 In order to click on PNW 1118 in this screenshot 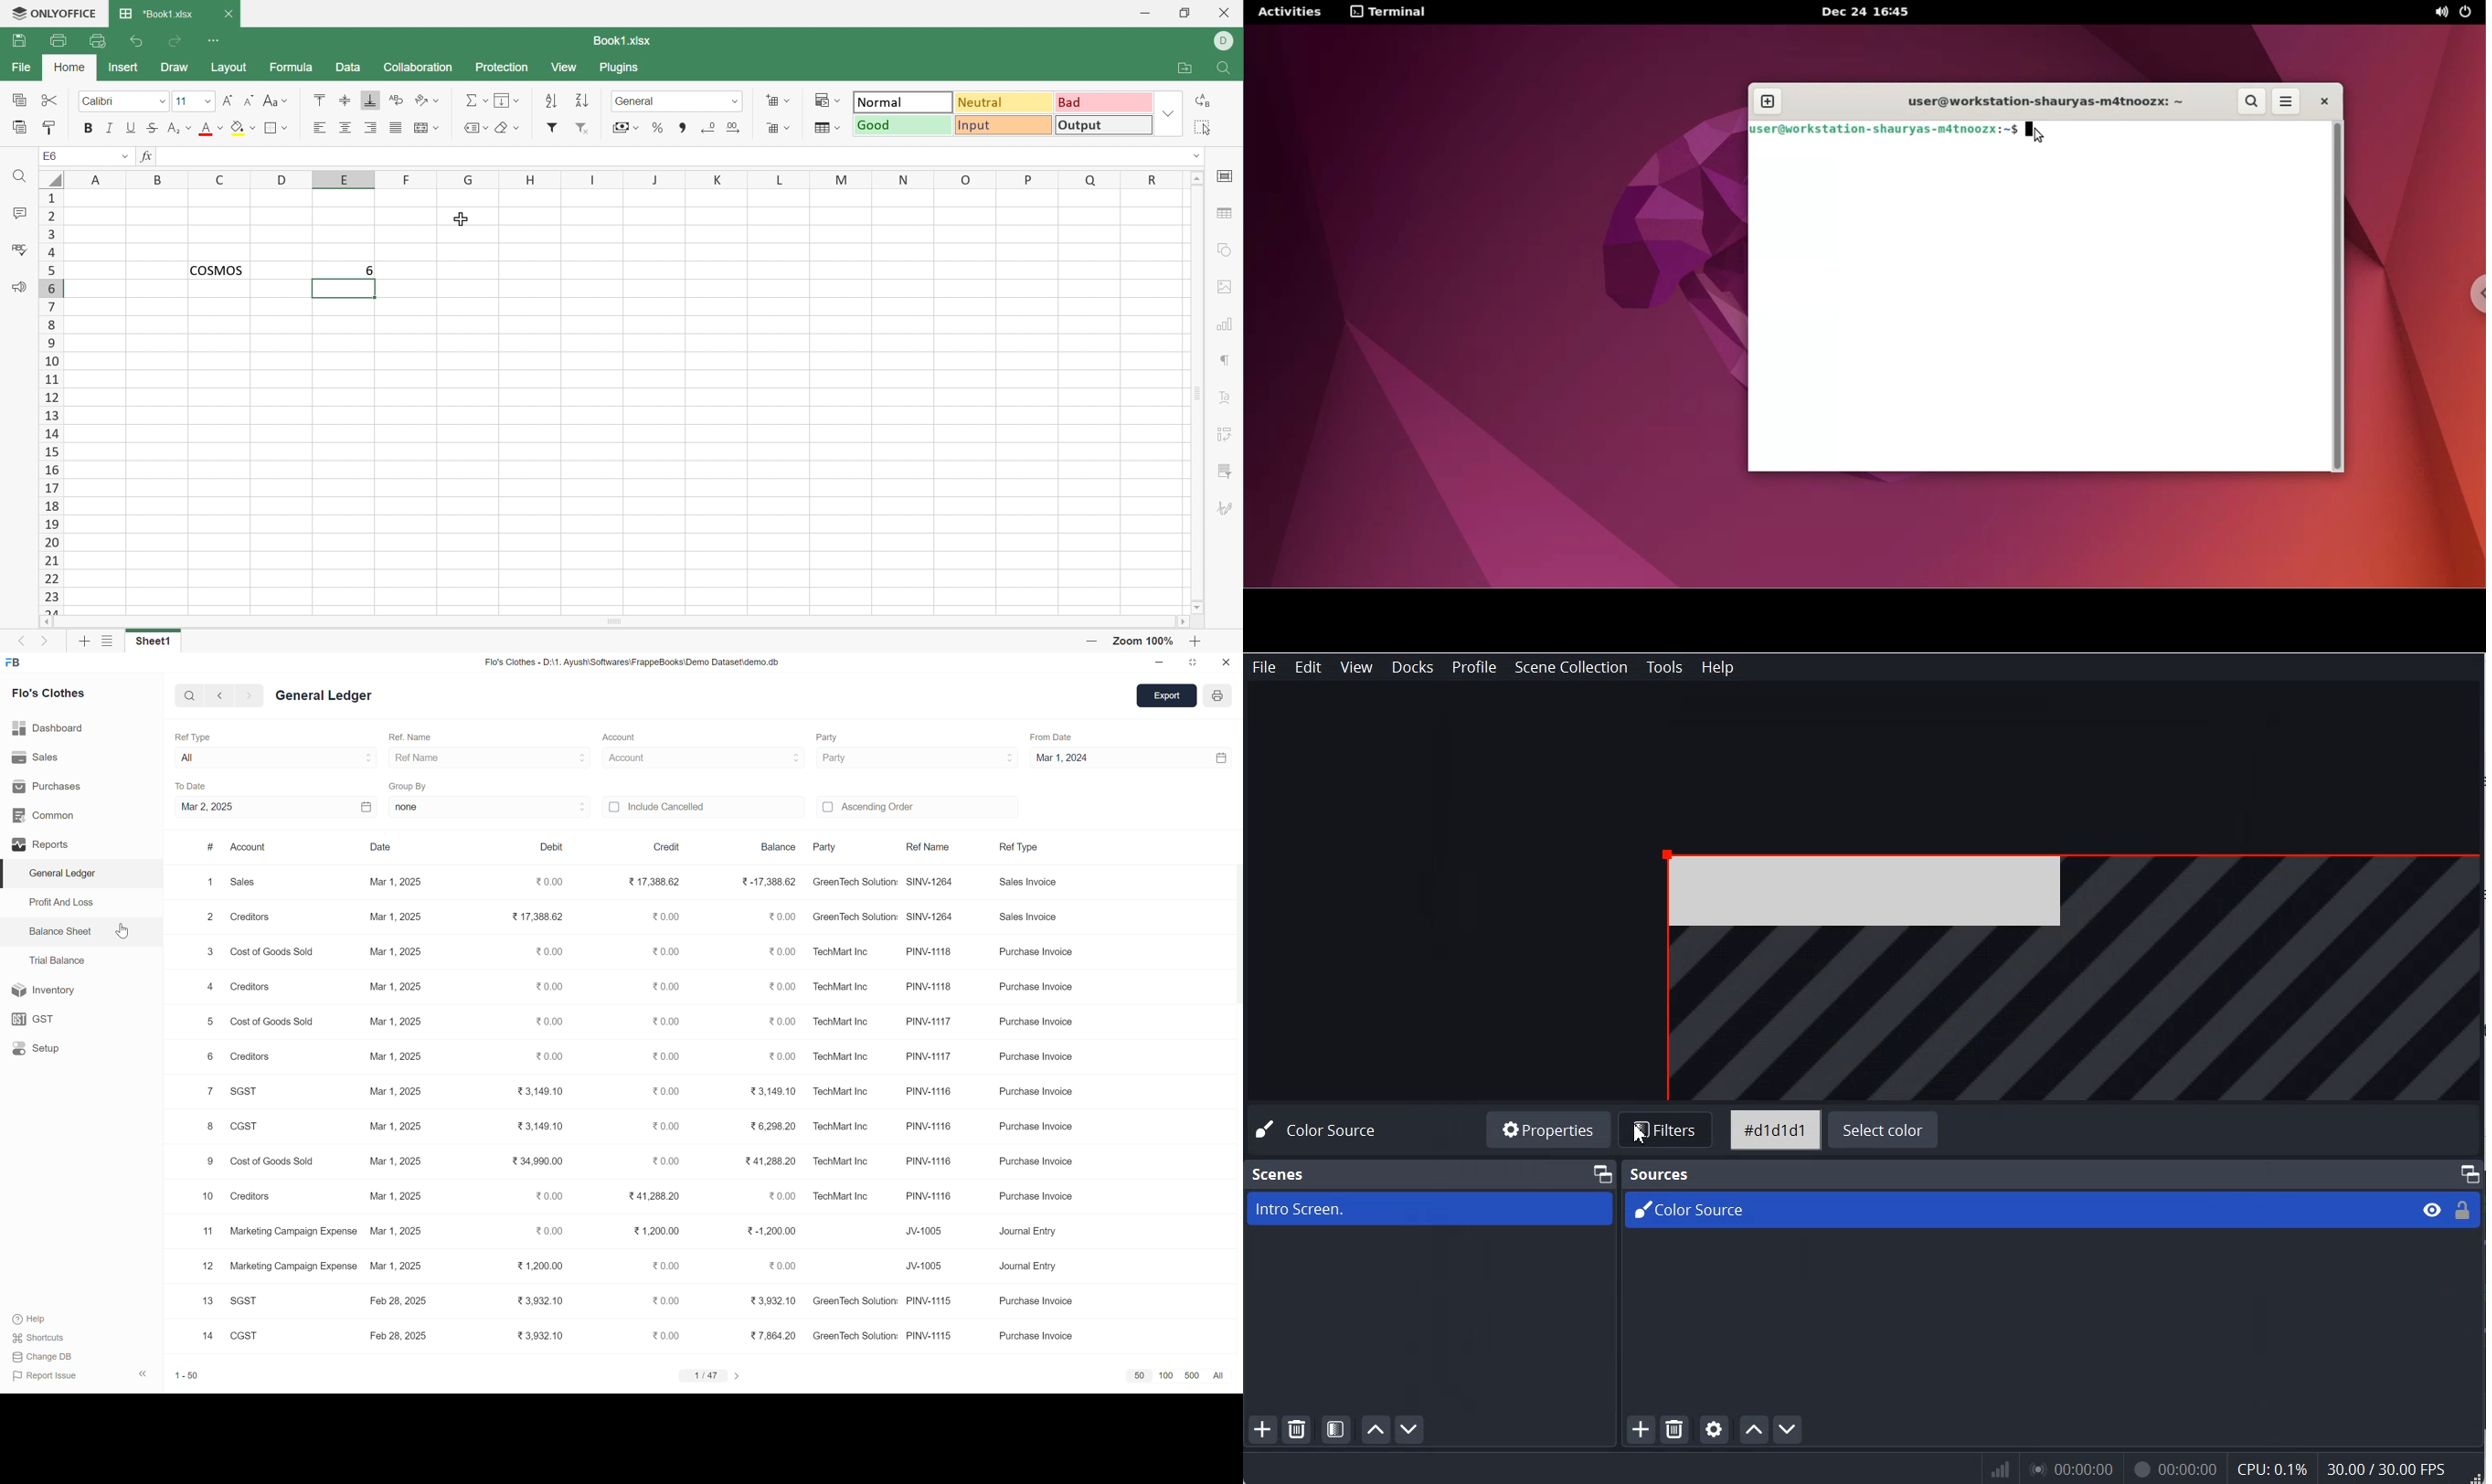, I will do `click(914, 985)`.